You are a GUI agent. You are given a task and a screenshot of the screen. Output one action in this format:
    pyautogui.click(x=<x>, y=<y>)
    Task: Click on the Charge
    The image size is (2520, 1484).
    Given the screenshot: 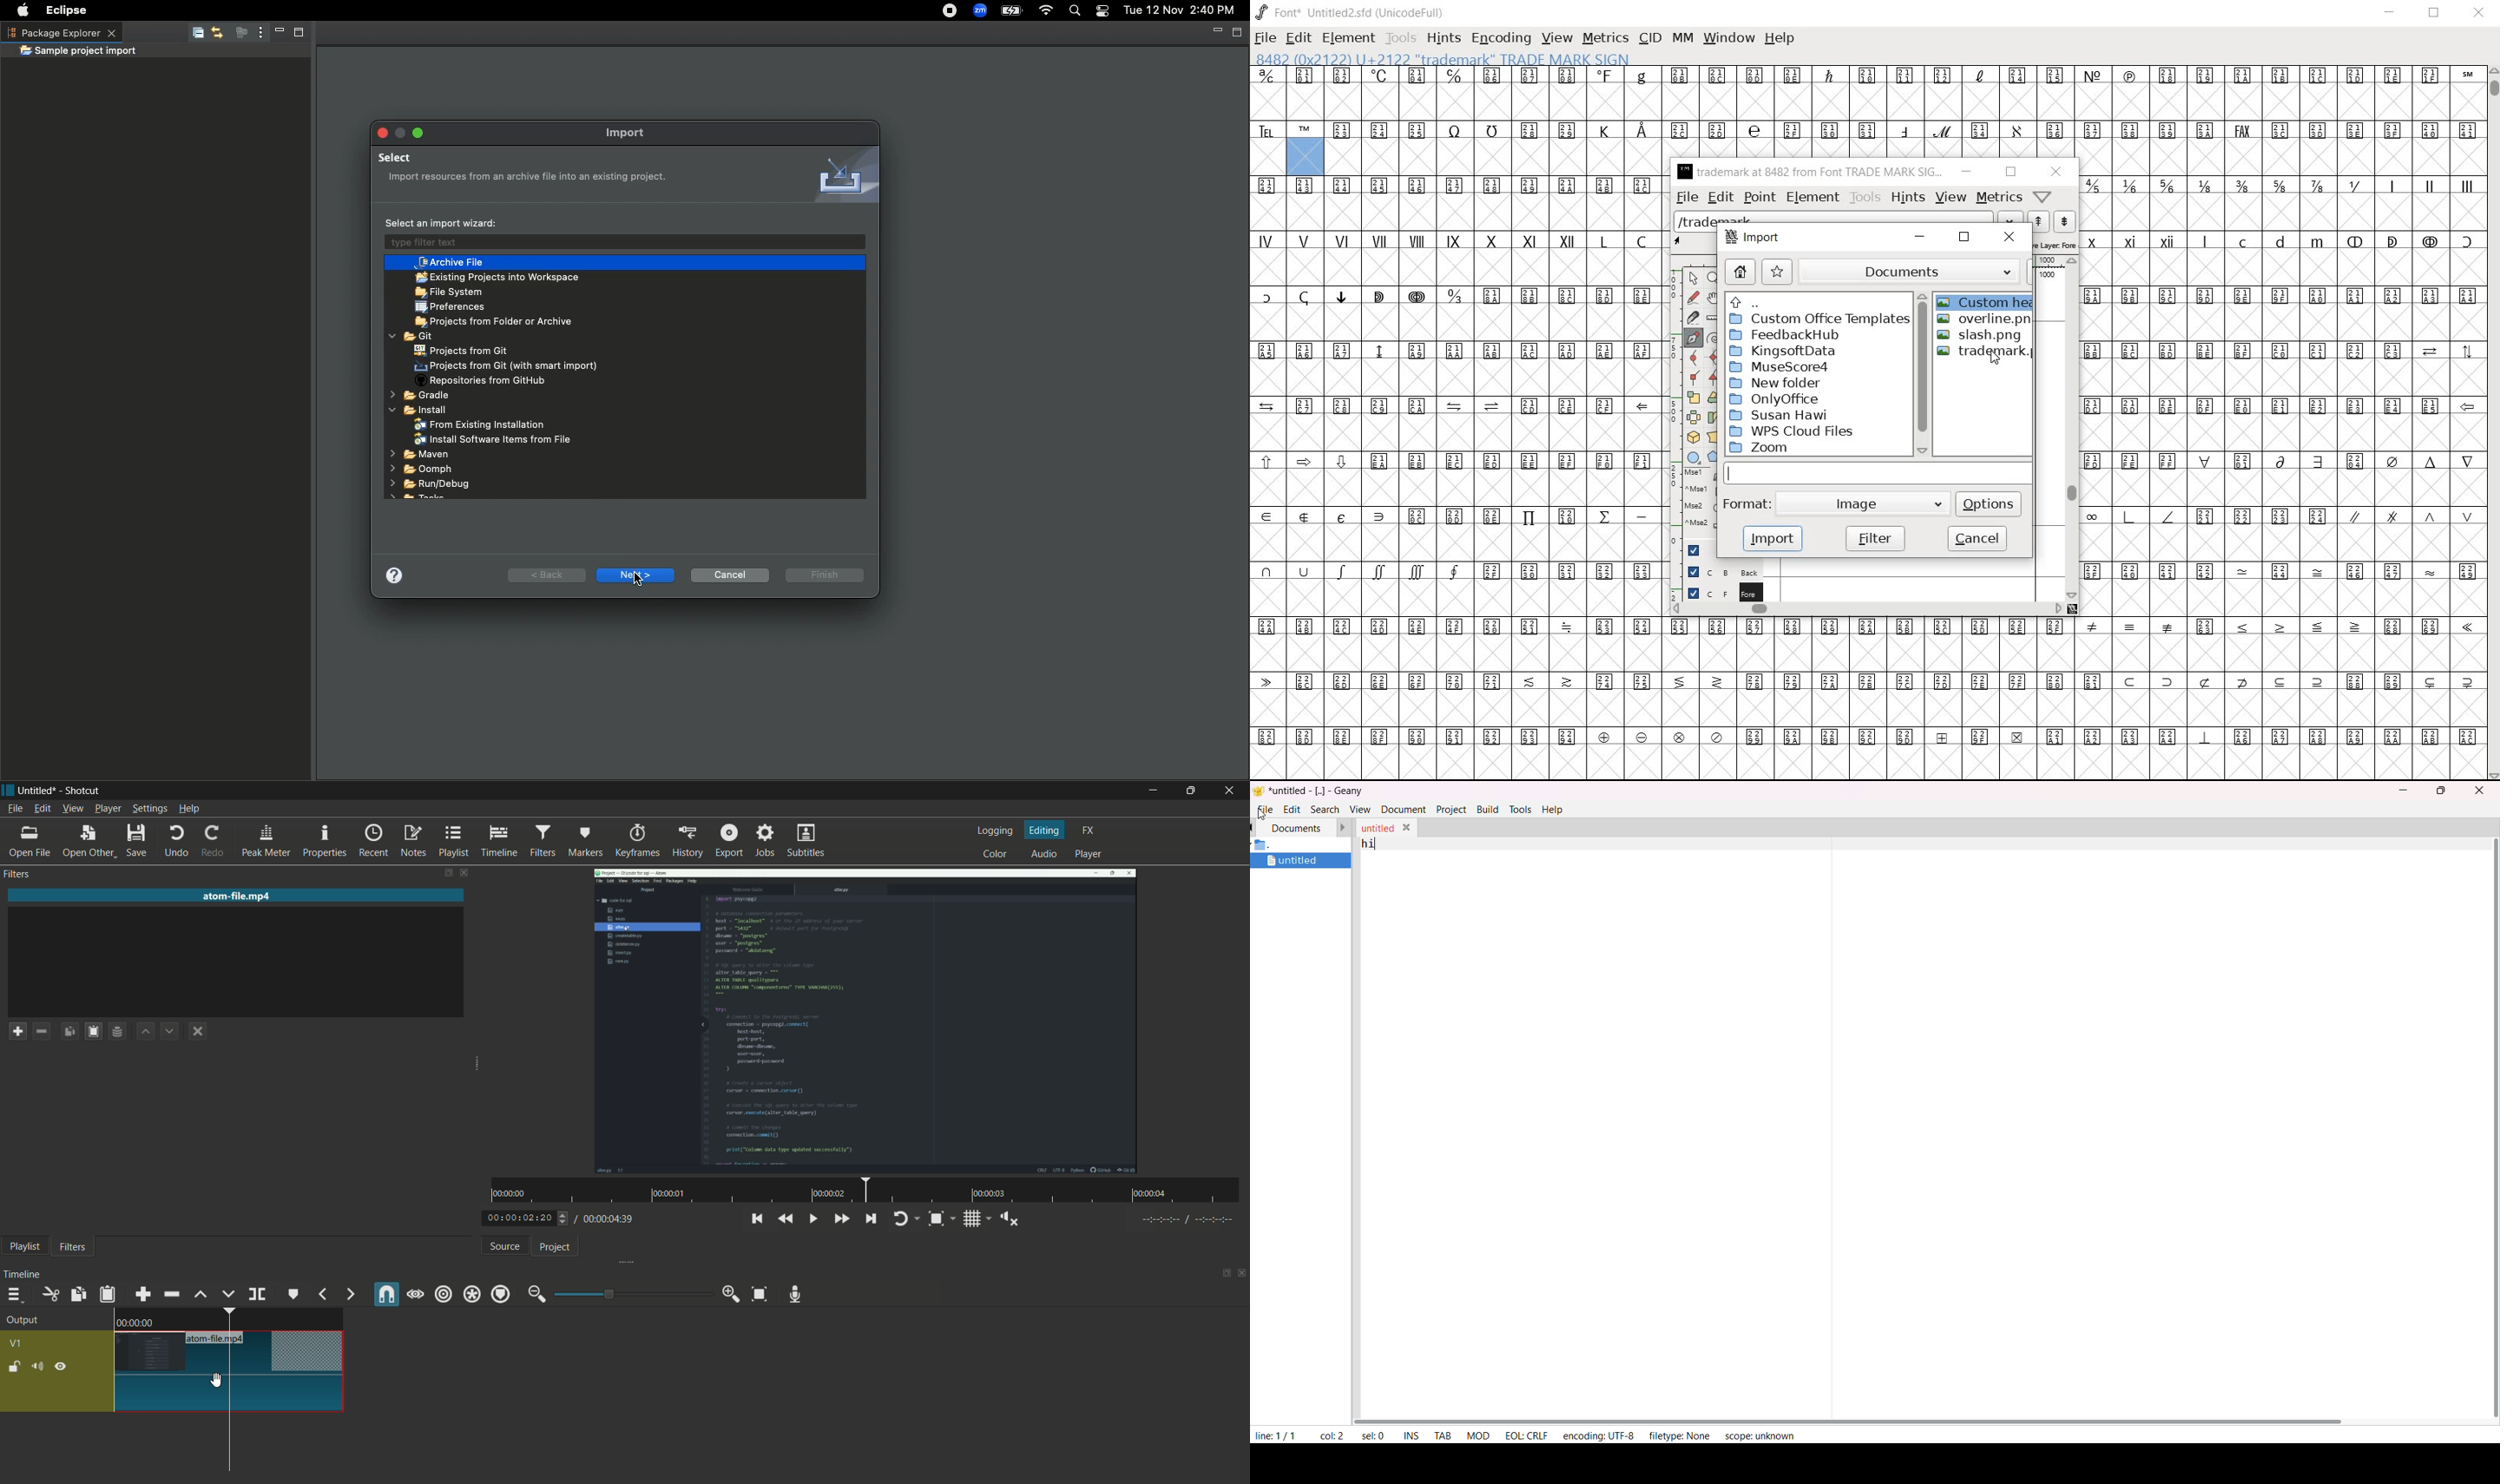 What is the action you would take?
    pyautogui.click(x=1013, y=10)
    